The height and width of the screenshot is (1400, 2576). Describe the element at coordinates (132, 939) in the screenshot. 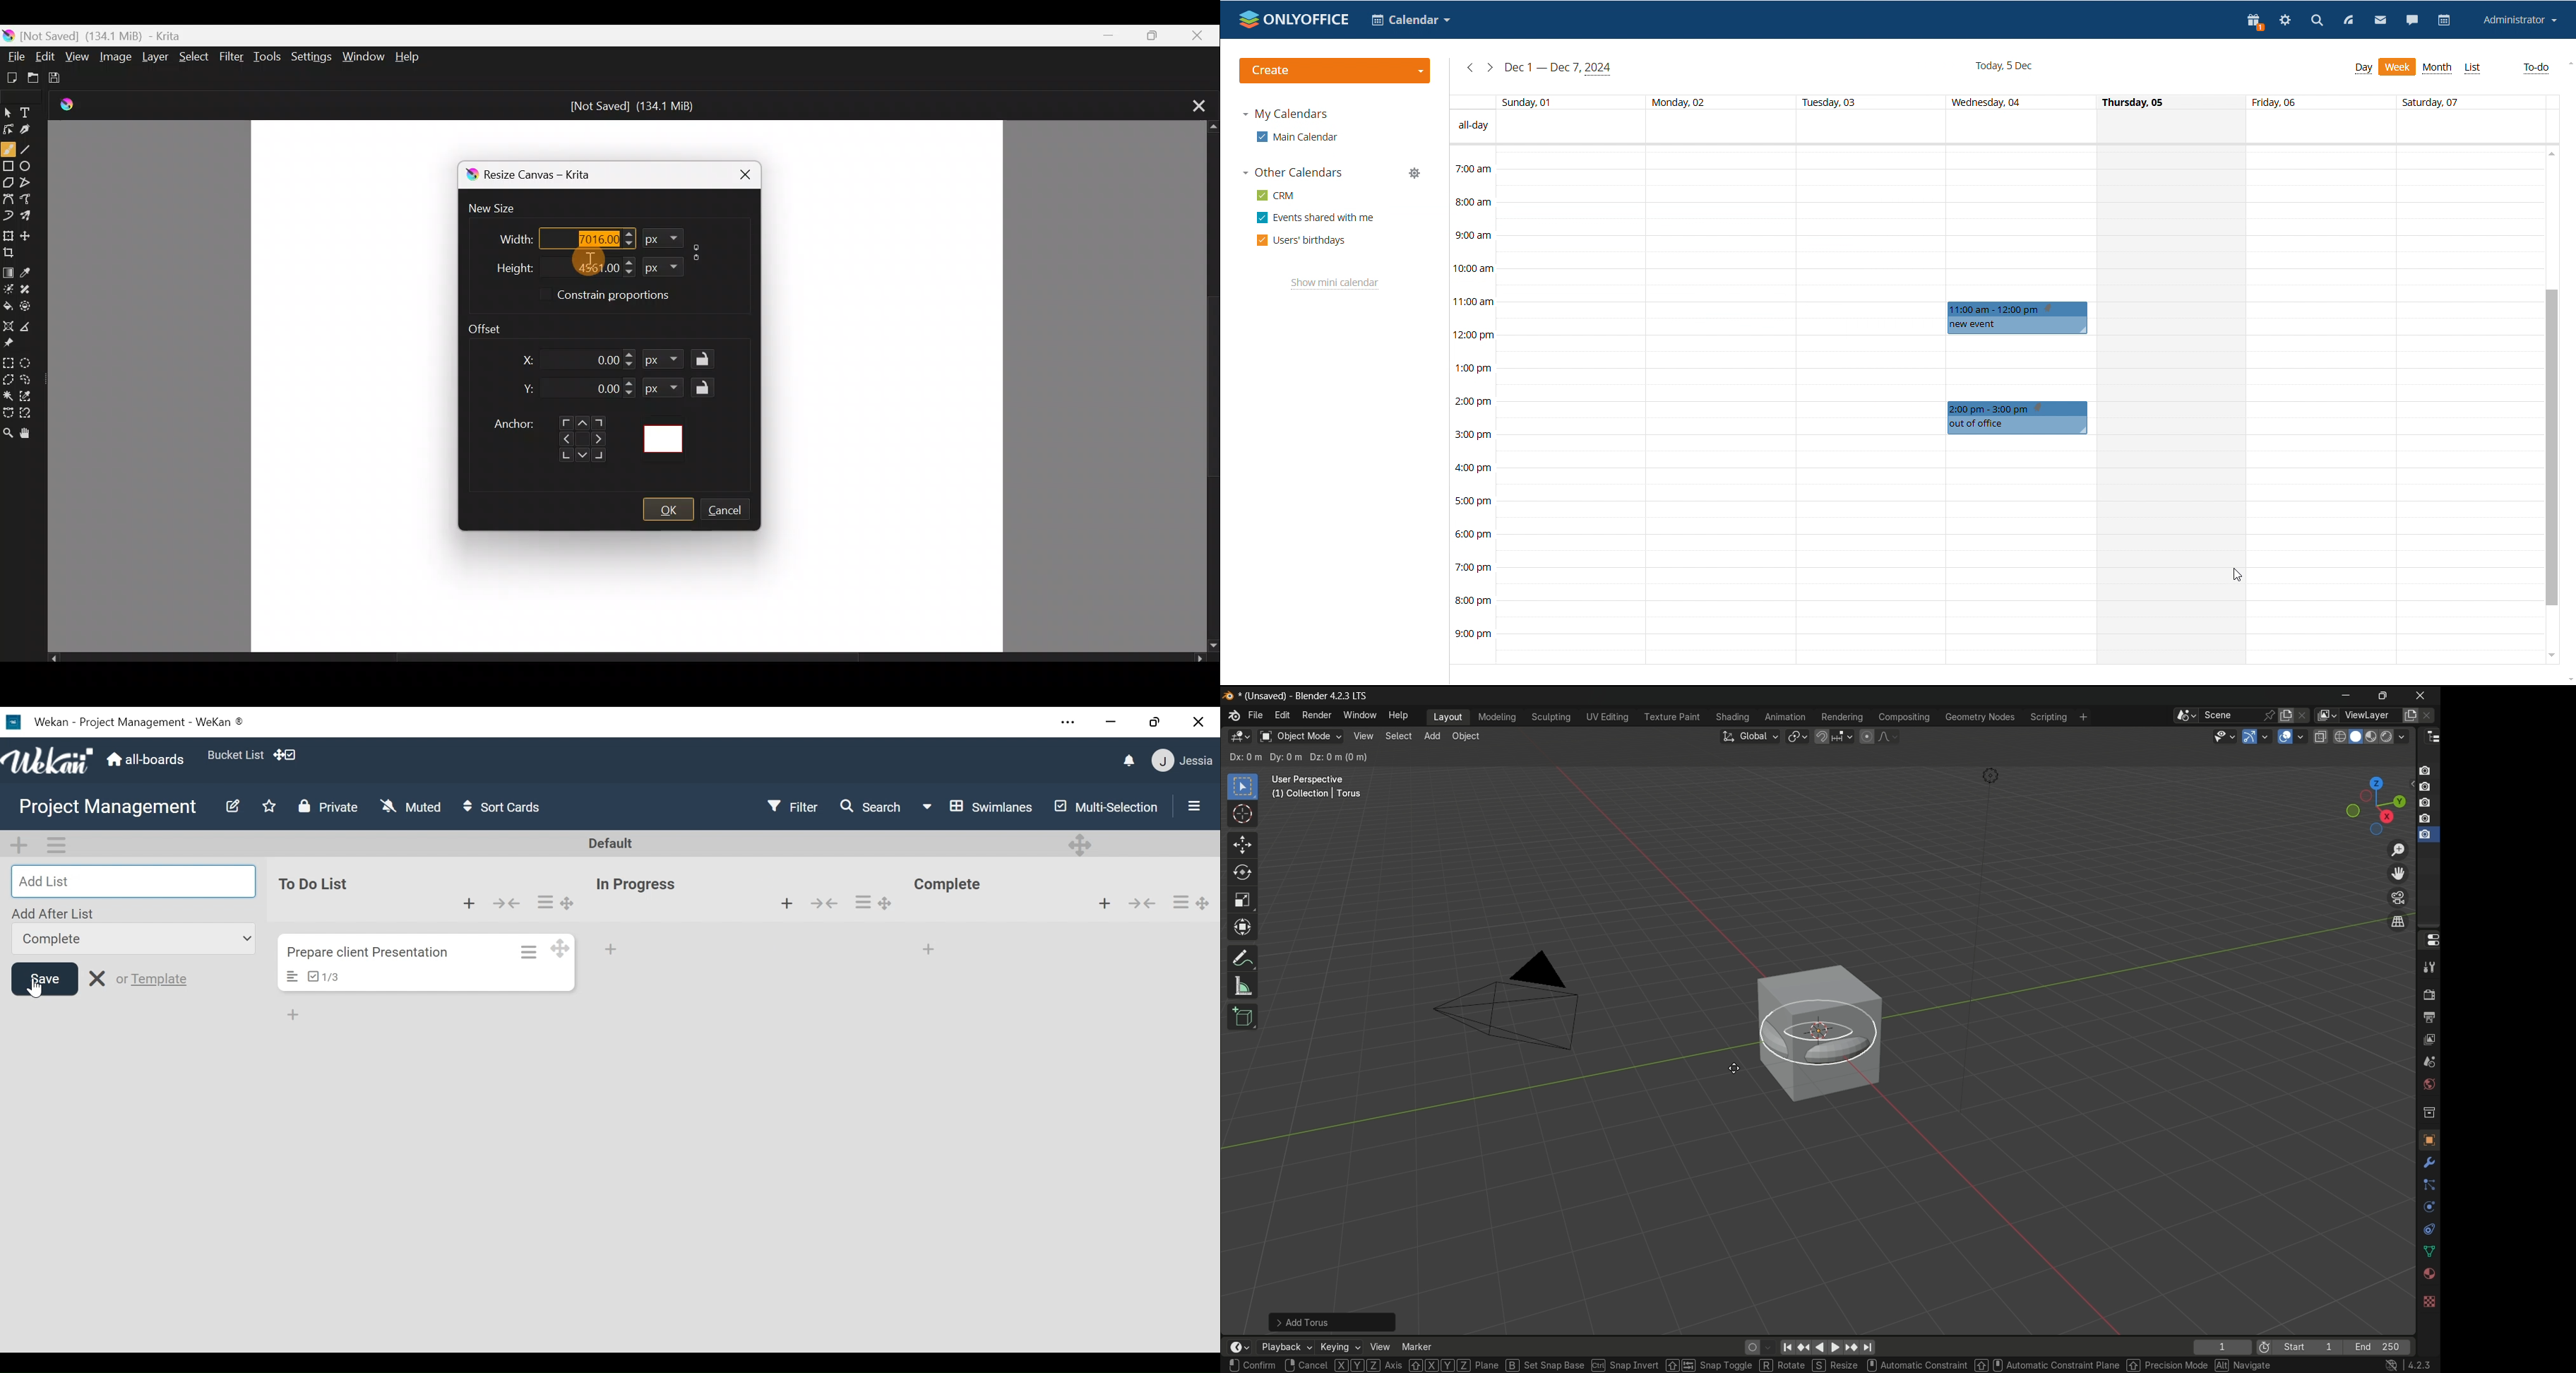

I see `List dropdown menu` at that location.